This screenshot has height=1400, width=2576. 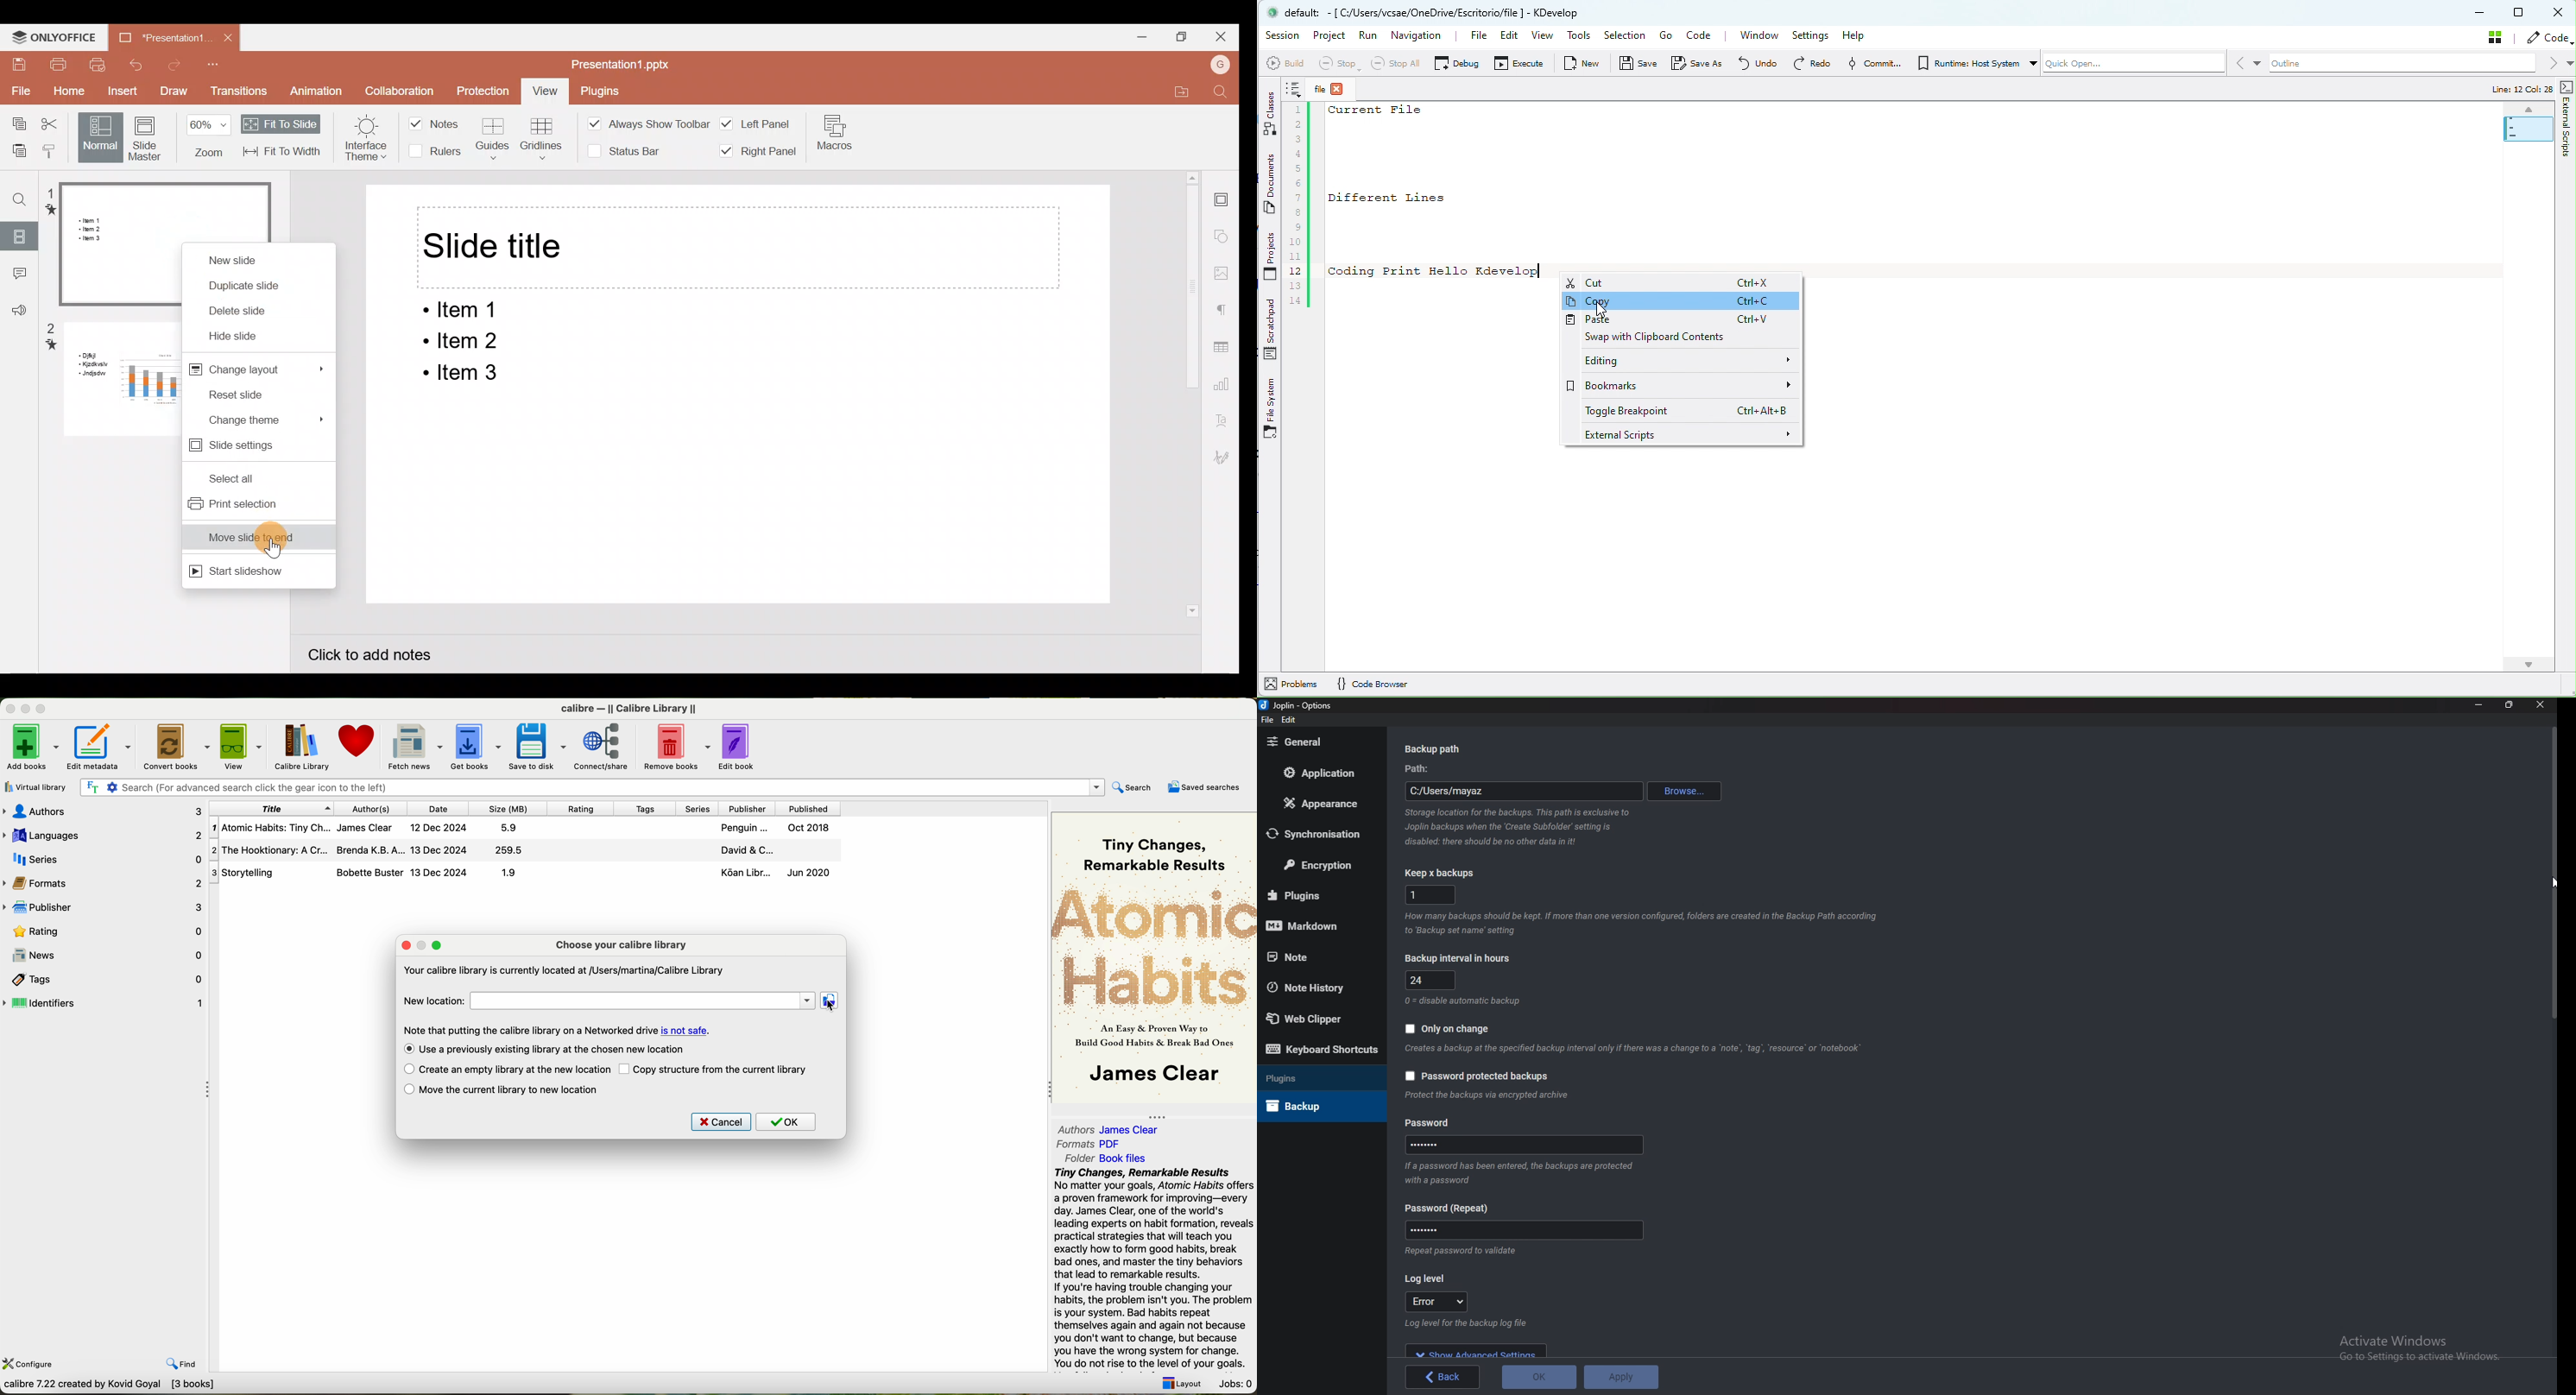 I want to click on O K, so click(x=1540, y=1376).